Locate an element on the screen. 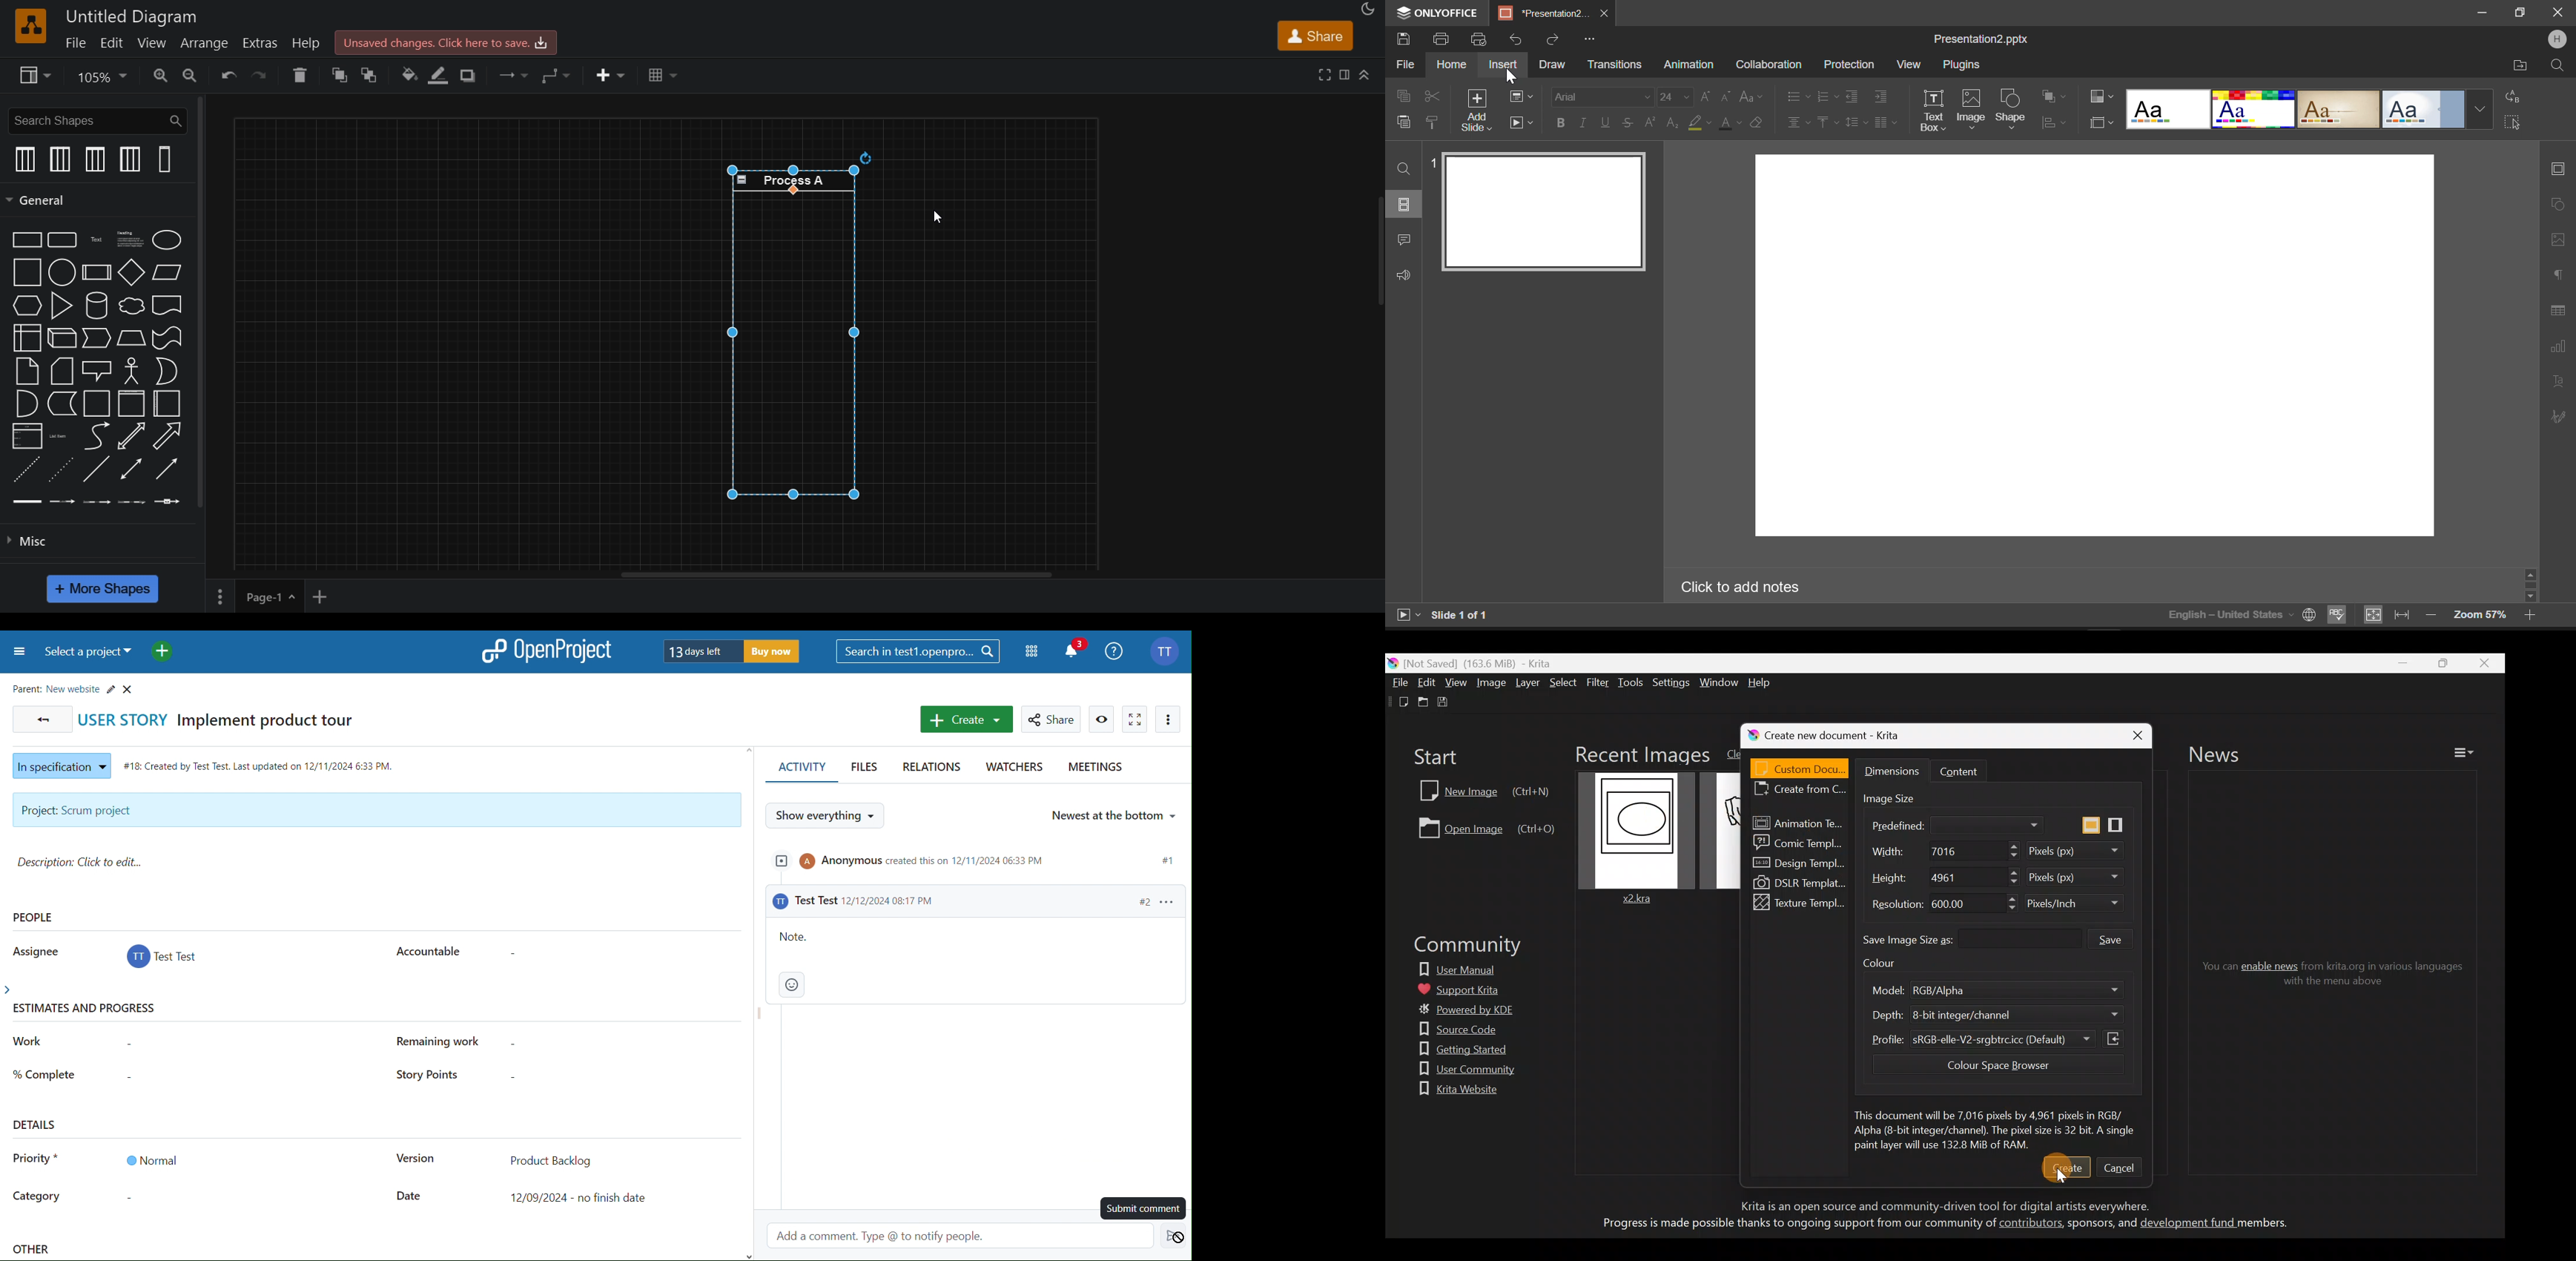 The image size is (2576, 1288). Color space browser is located at coordinates (1991, 1067).